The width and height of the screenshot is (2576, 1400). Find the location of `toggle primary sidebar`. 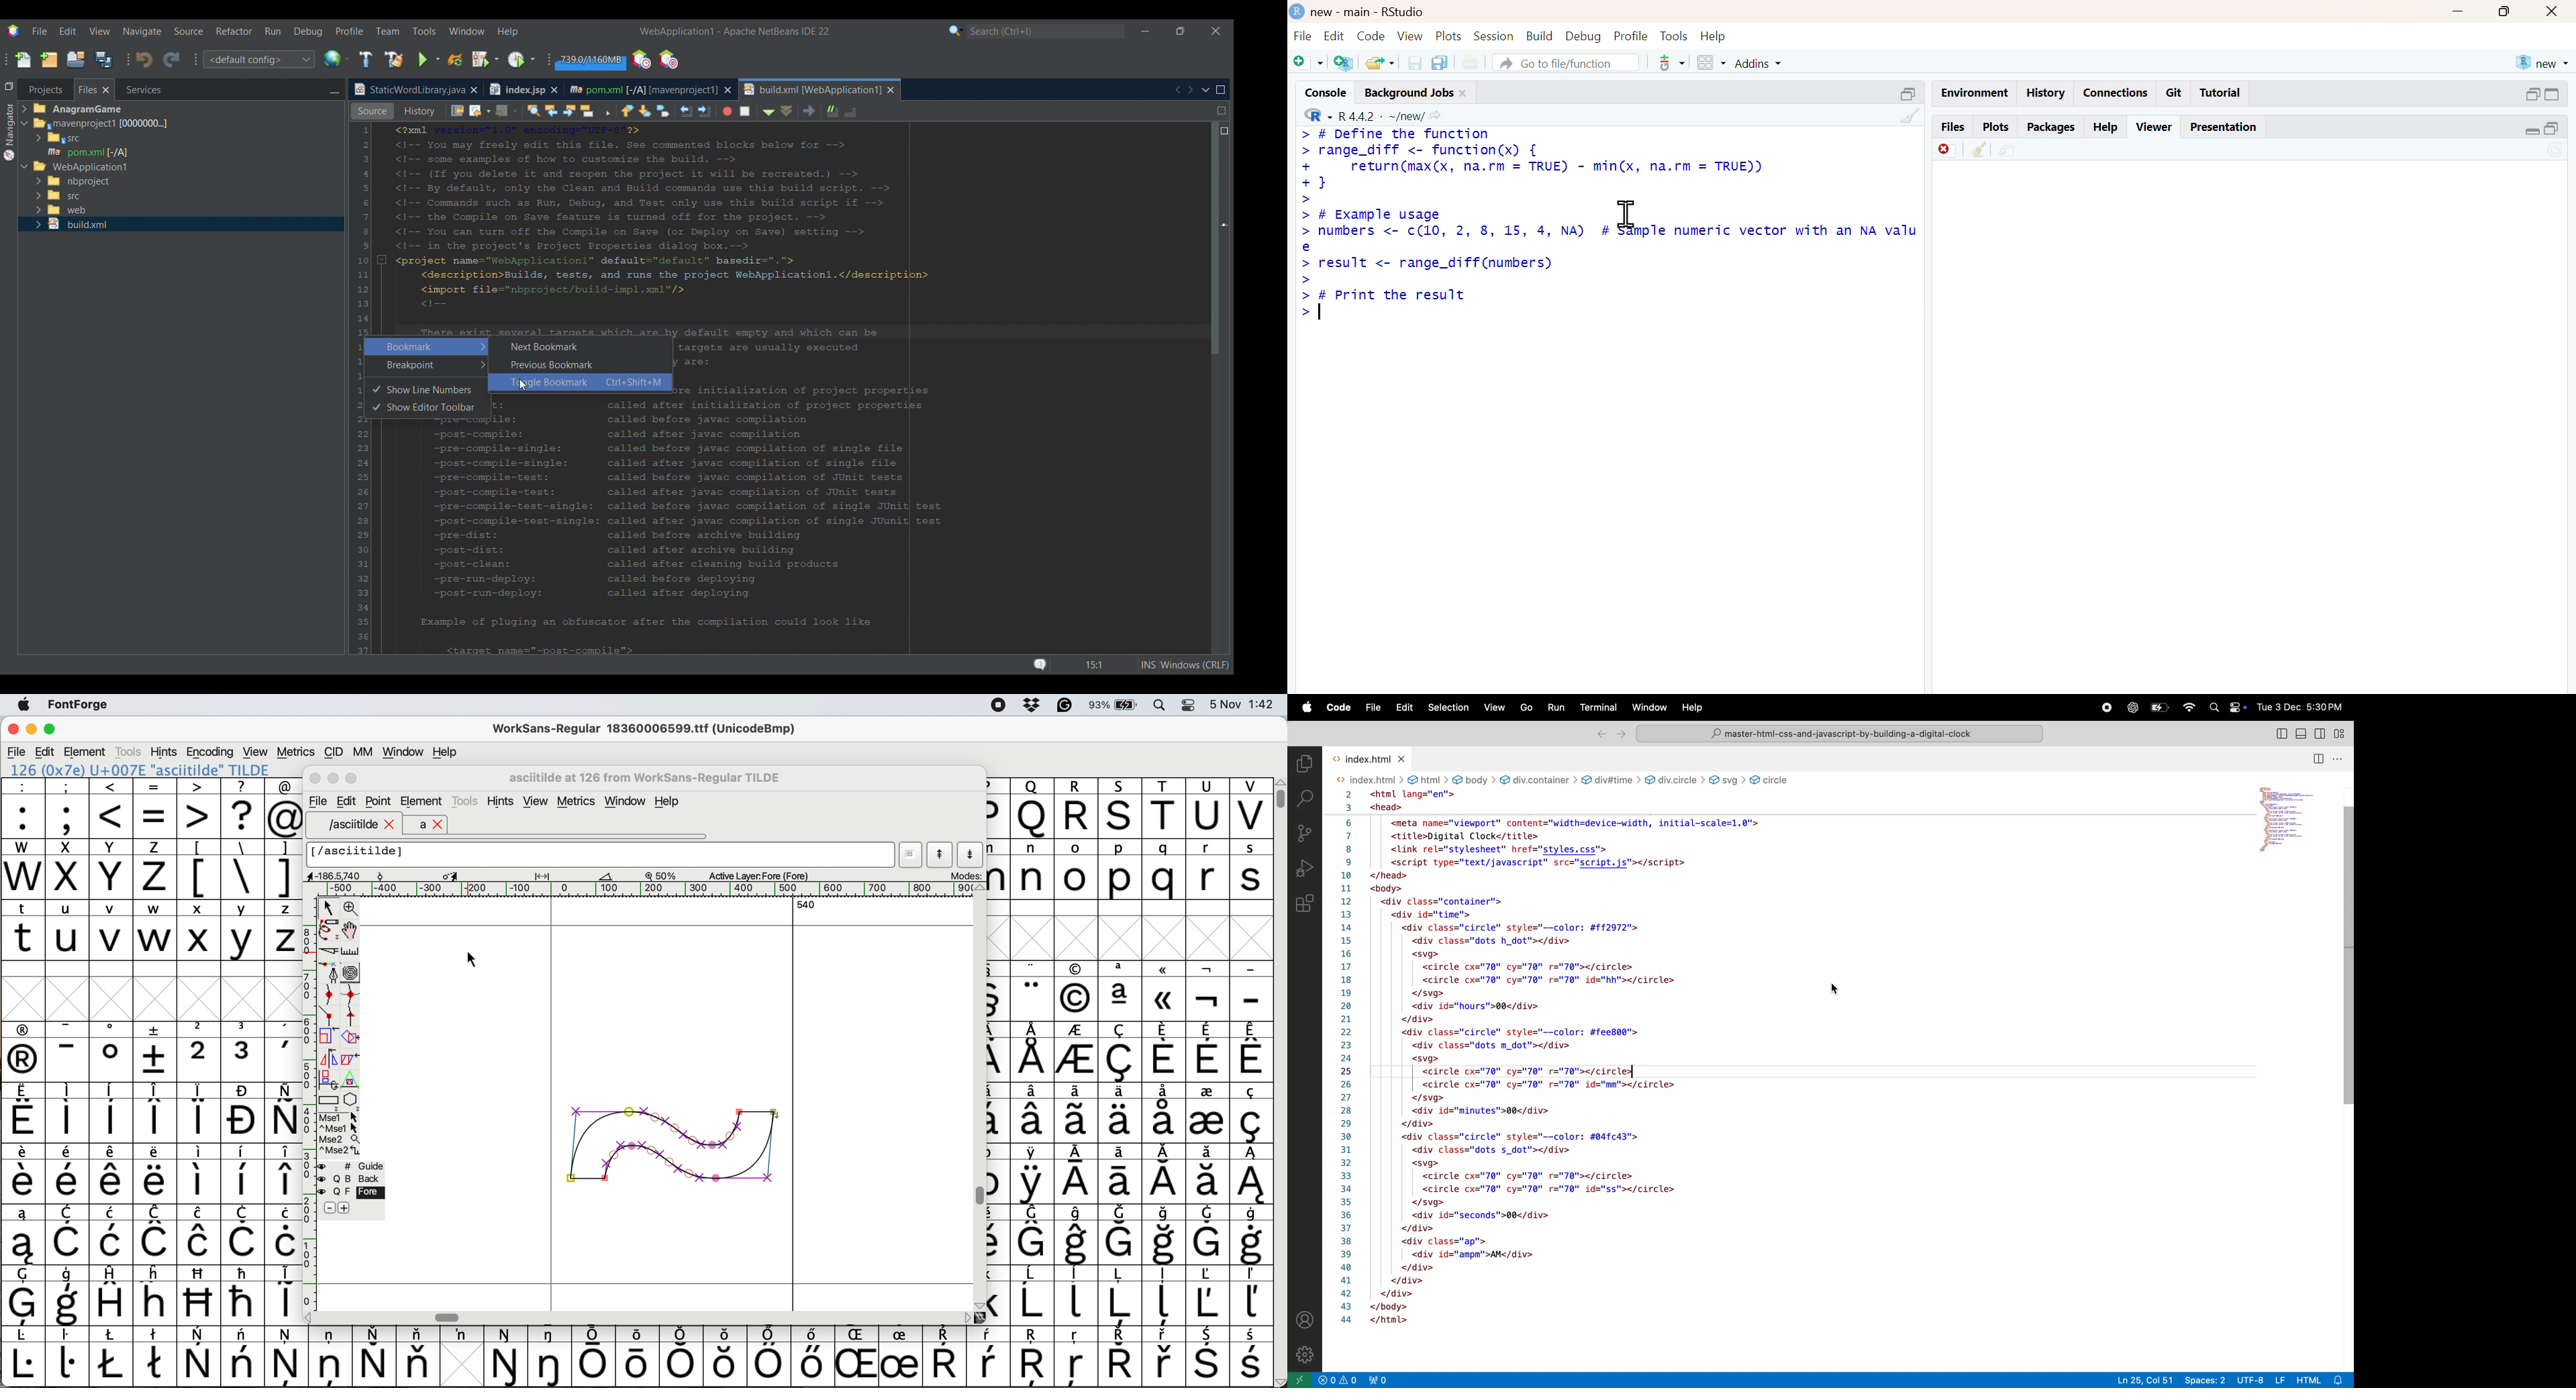

toggle primary sidebar is located at coordinates (2282, 734).